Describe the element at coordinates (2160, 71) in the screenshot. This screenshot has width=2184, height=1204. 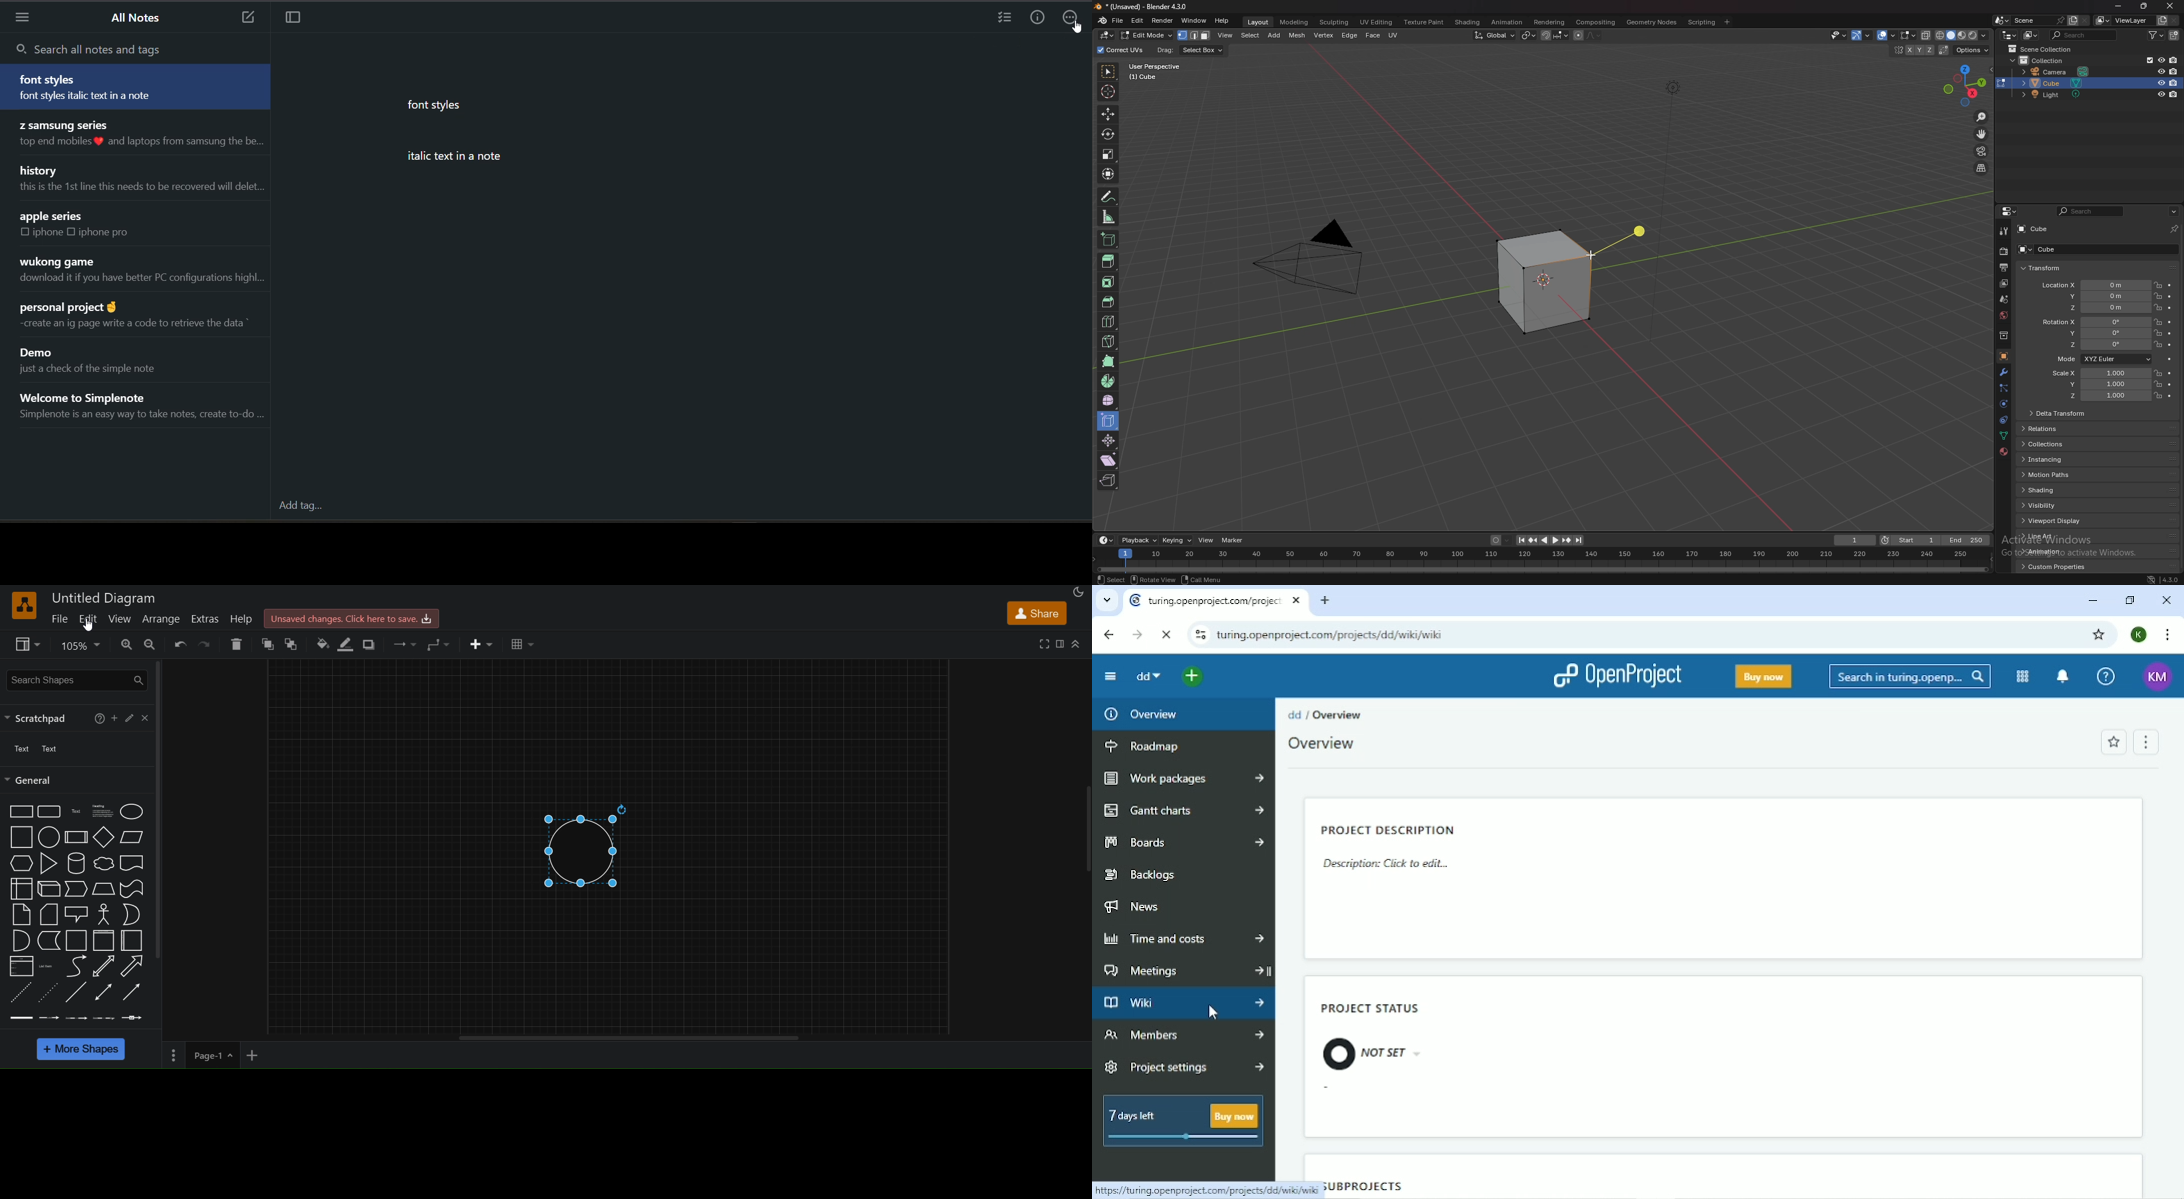
I see `hide in viewport` at that location.